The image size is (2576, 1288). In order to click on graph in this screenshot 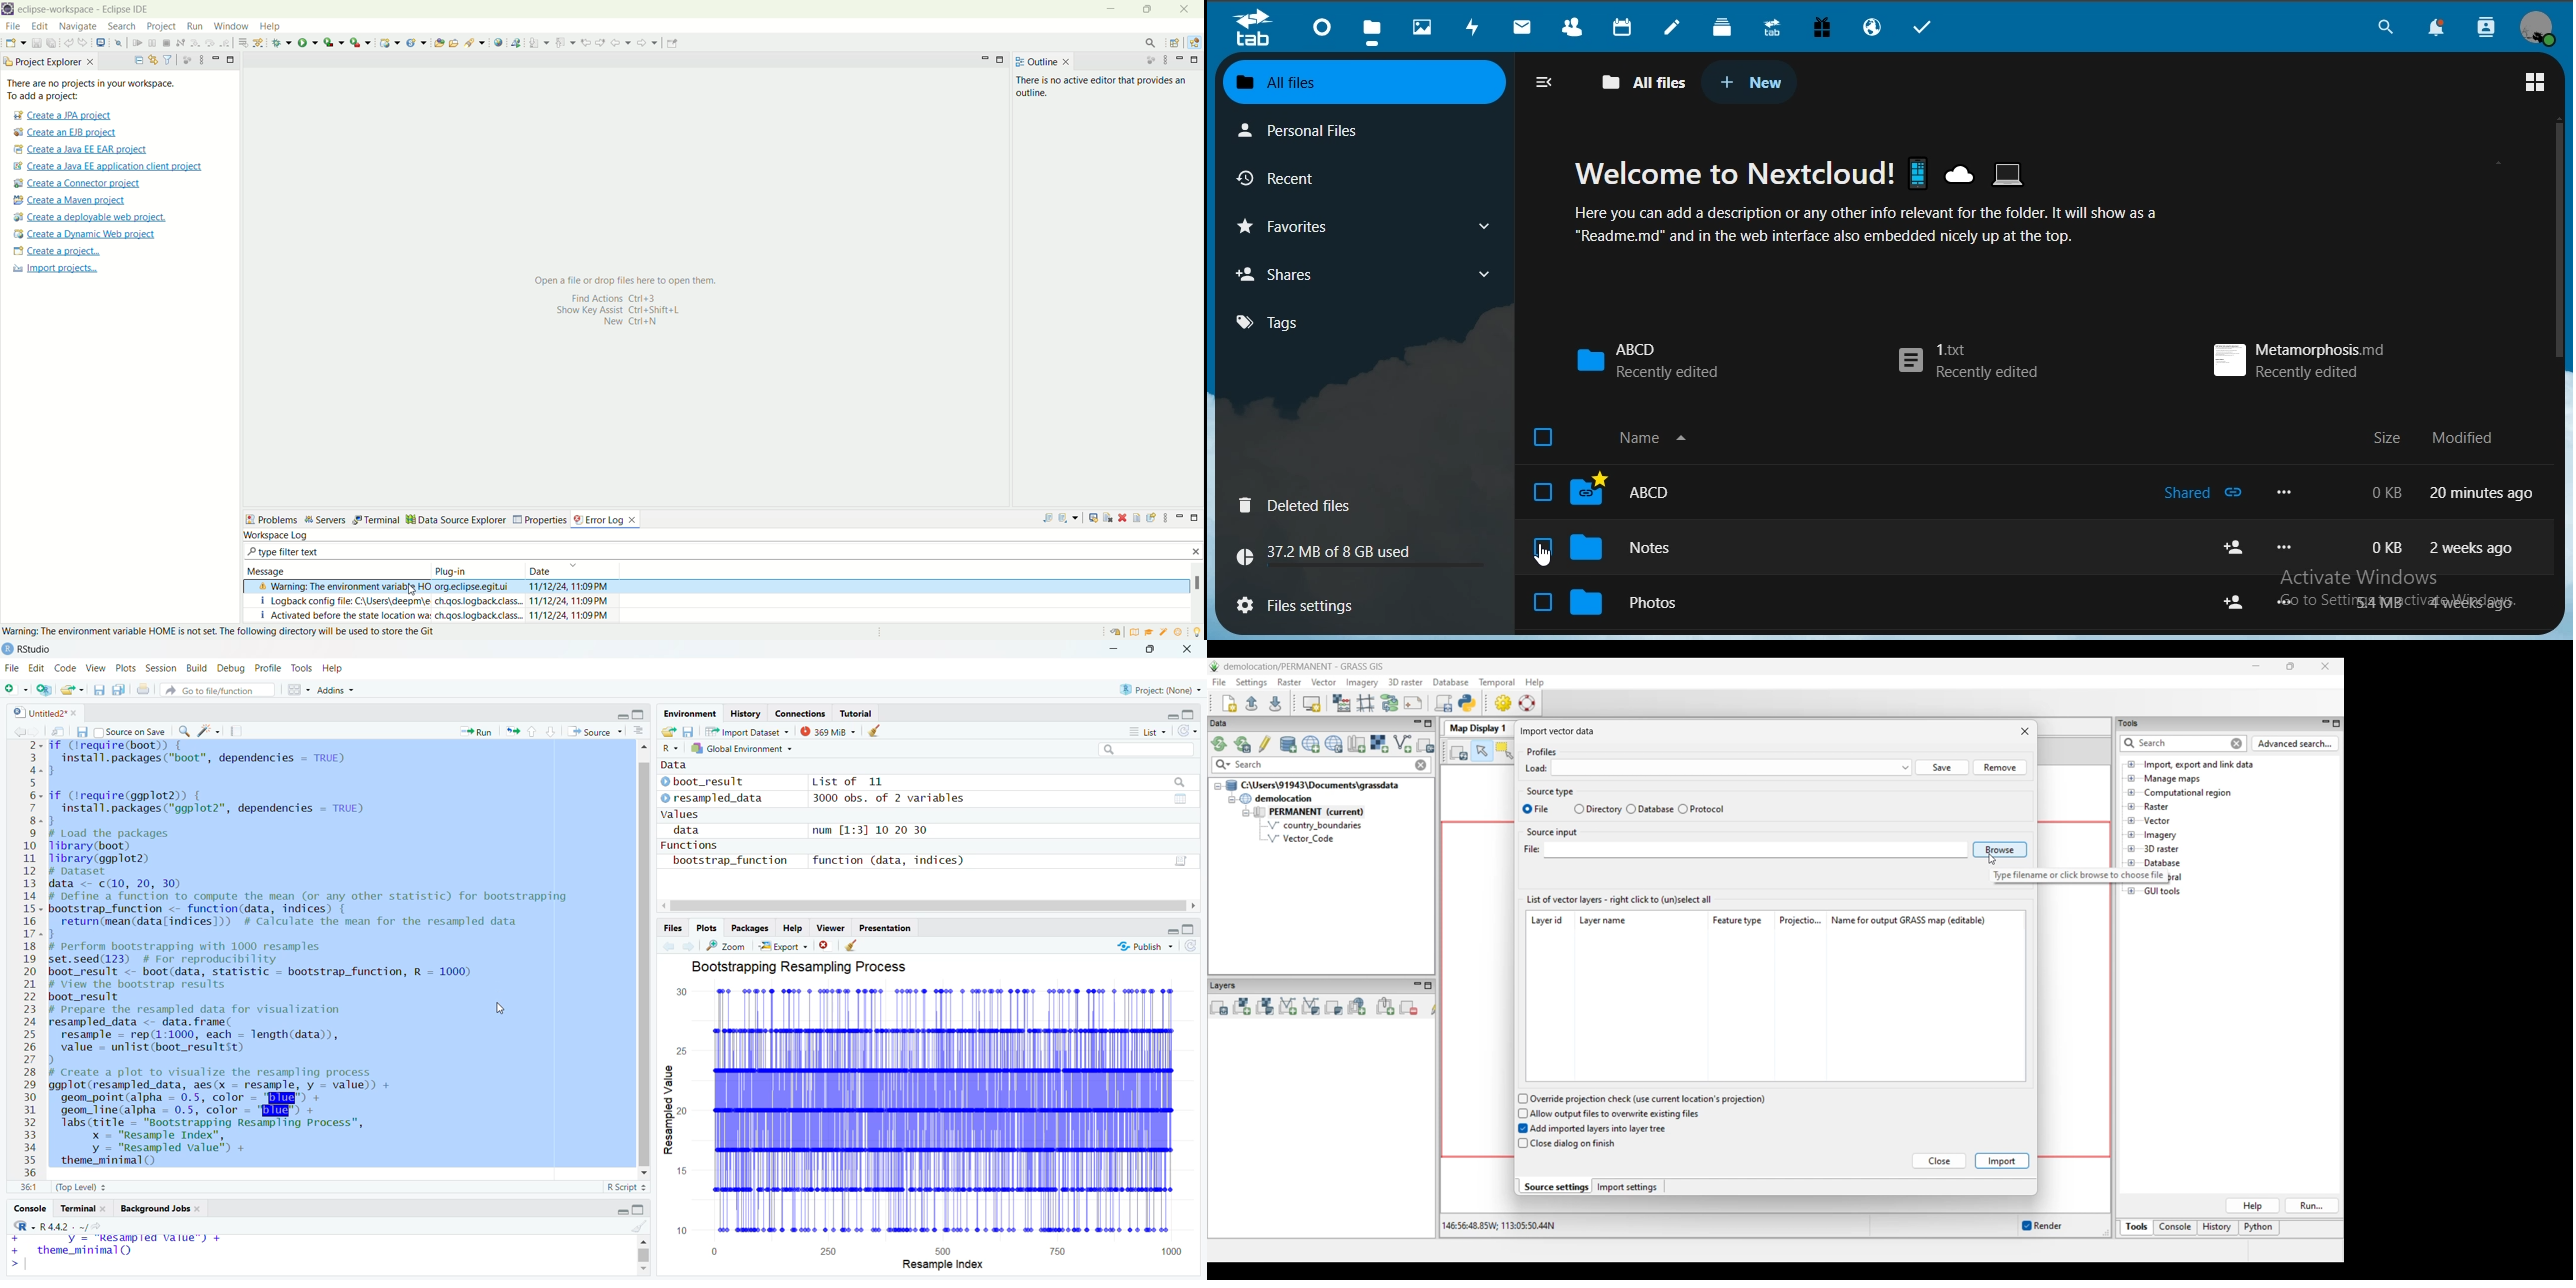, I will do `click(934, 1118)`.